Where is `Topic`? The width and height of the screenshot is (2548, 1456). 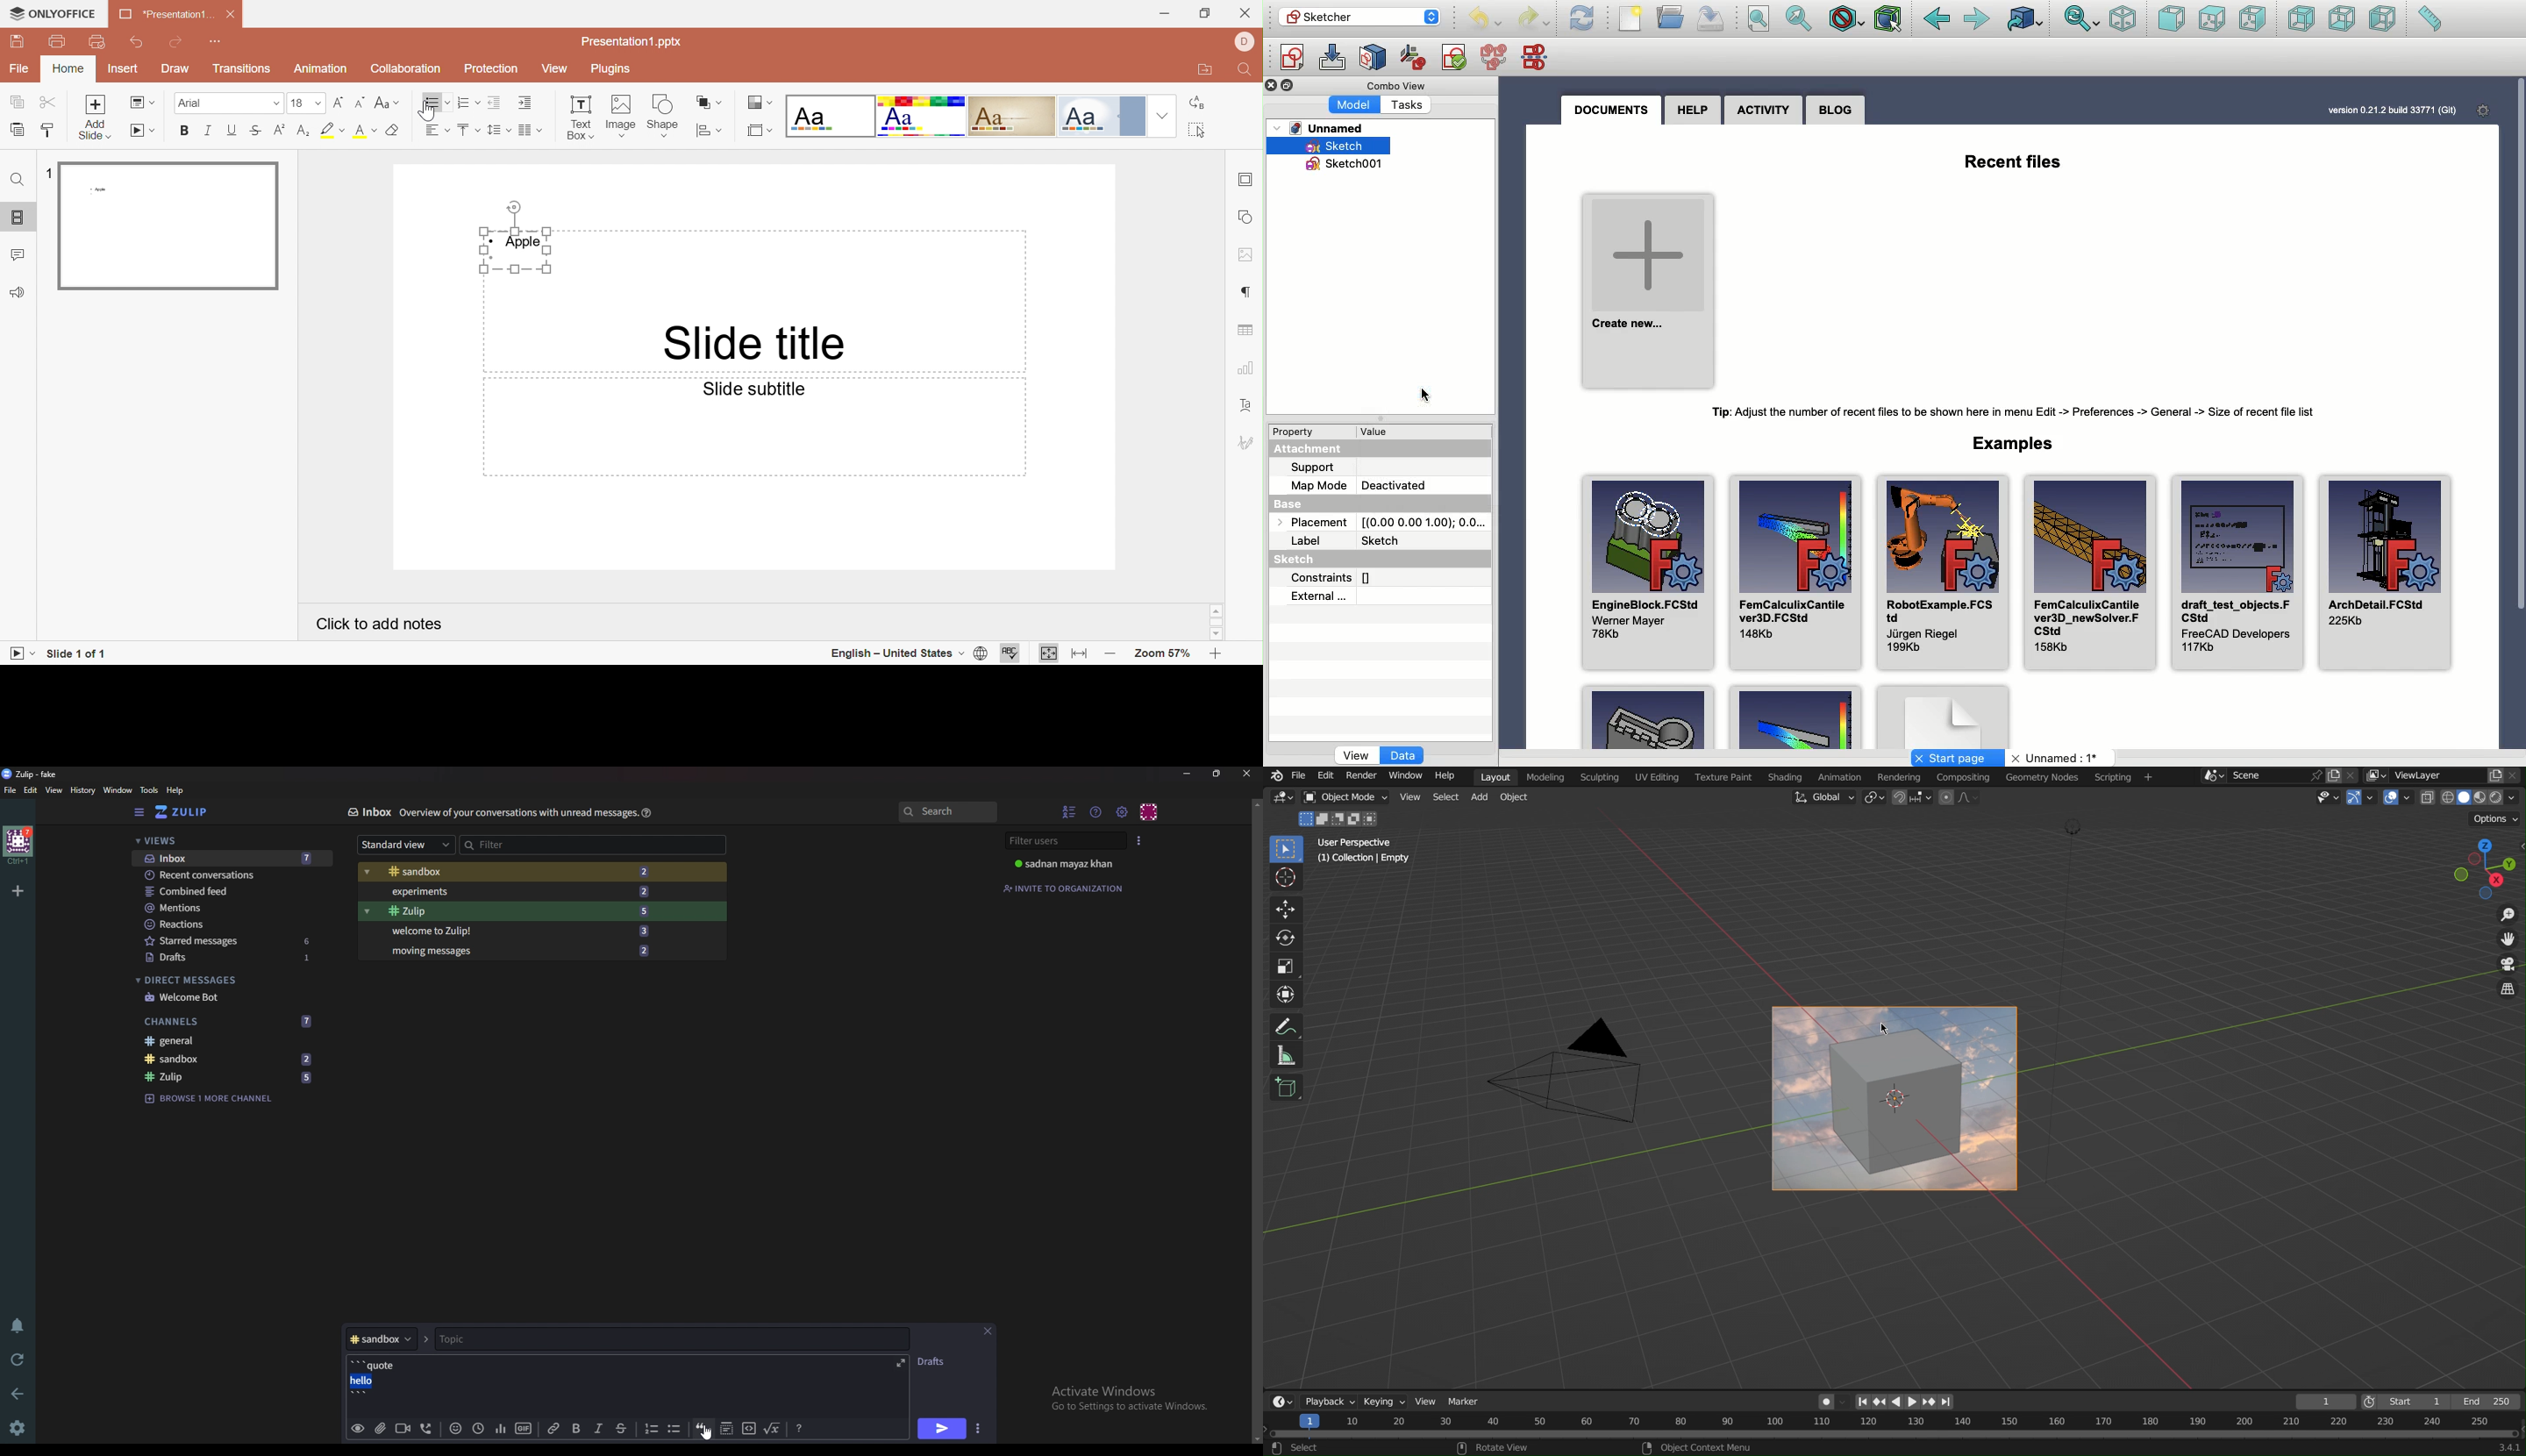 Topic is located at coordinates (671, 1340).